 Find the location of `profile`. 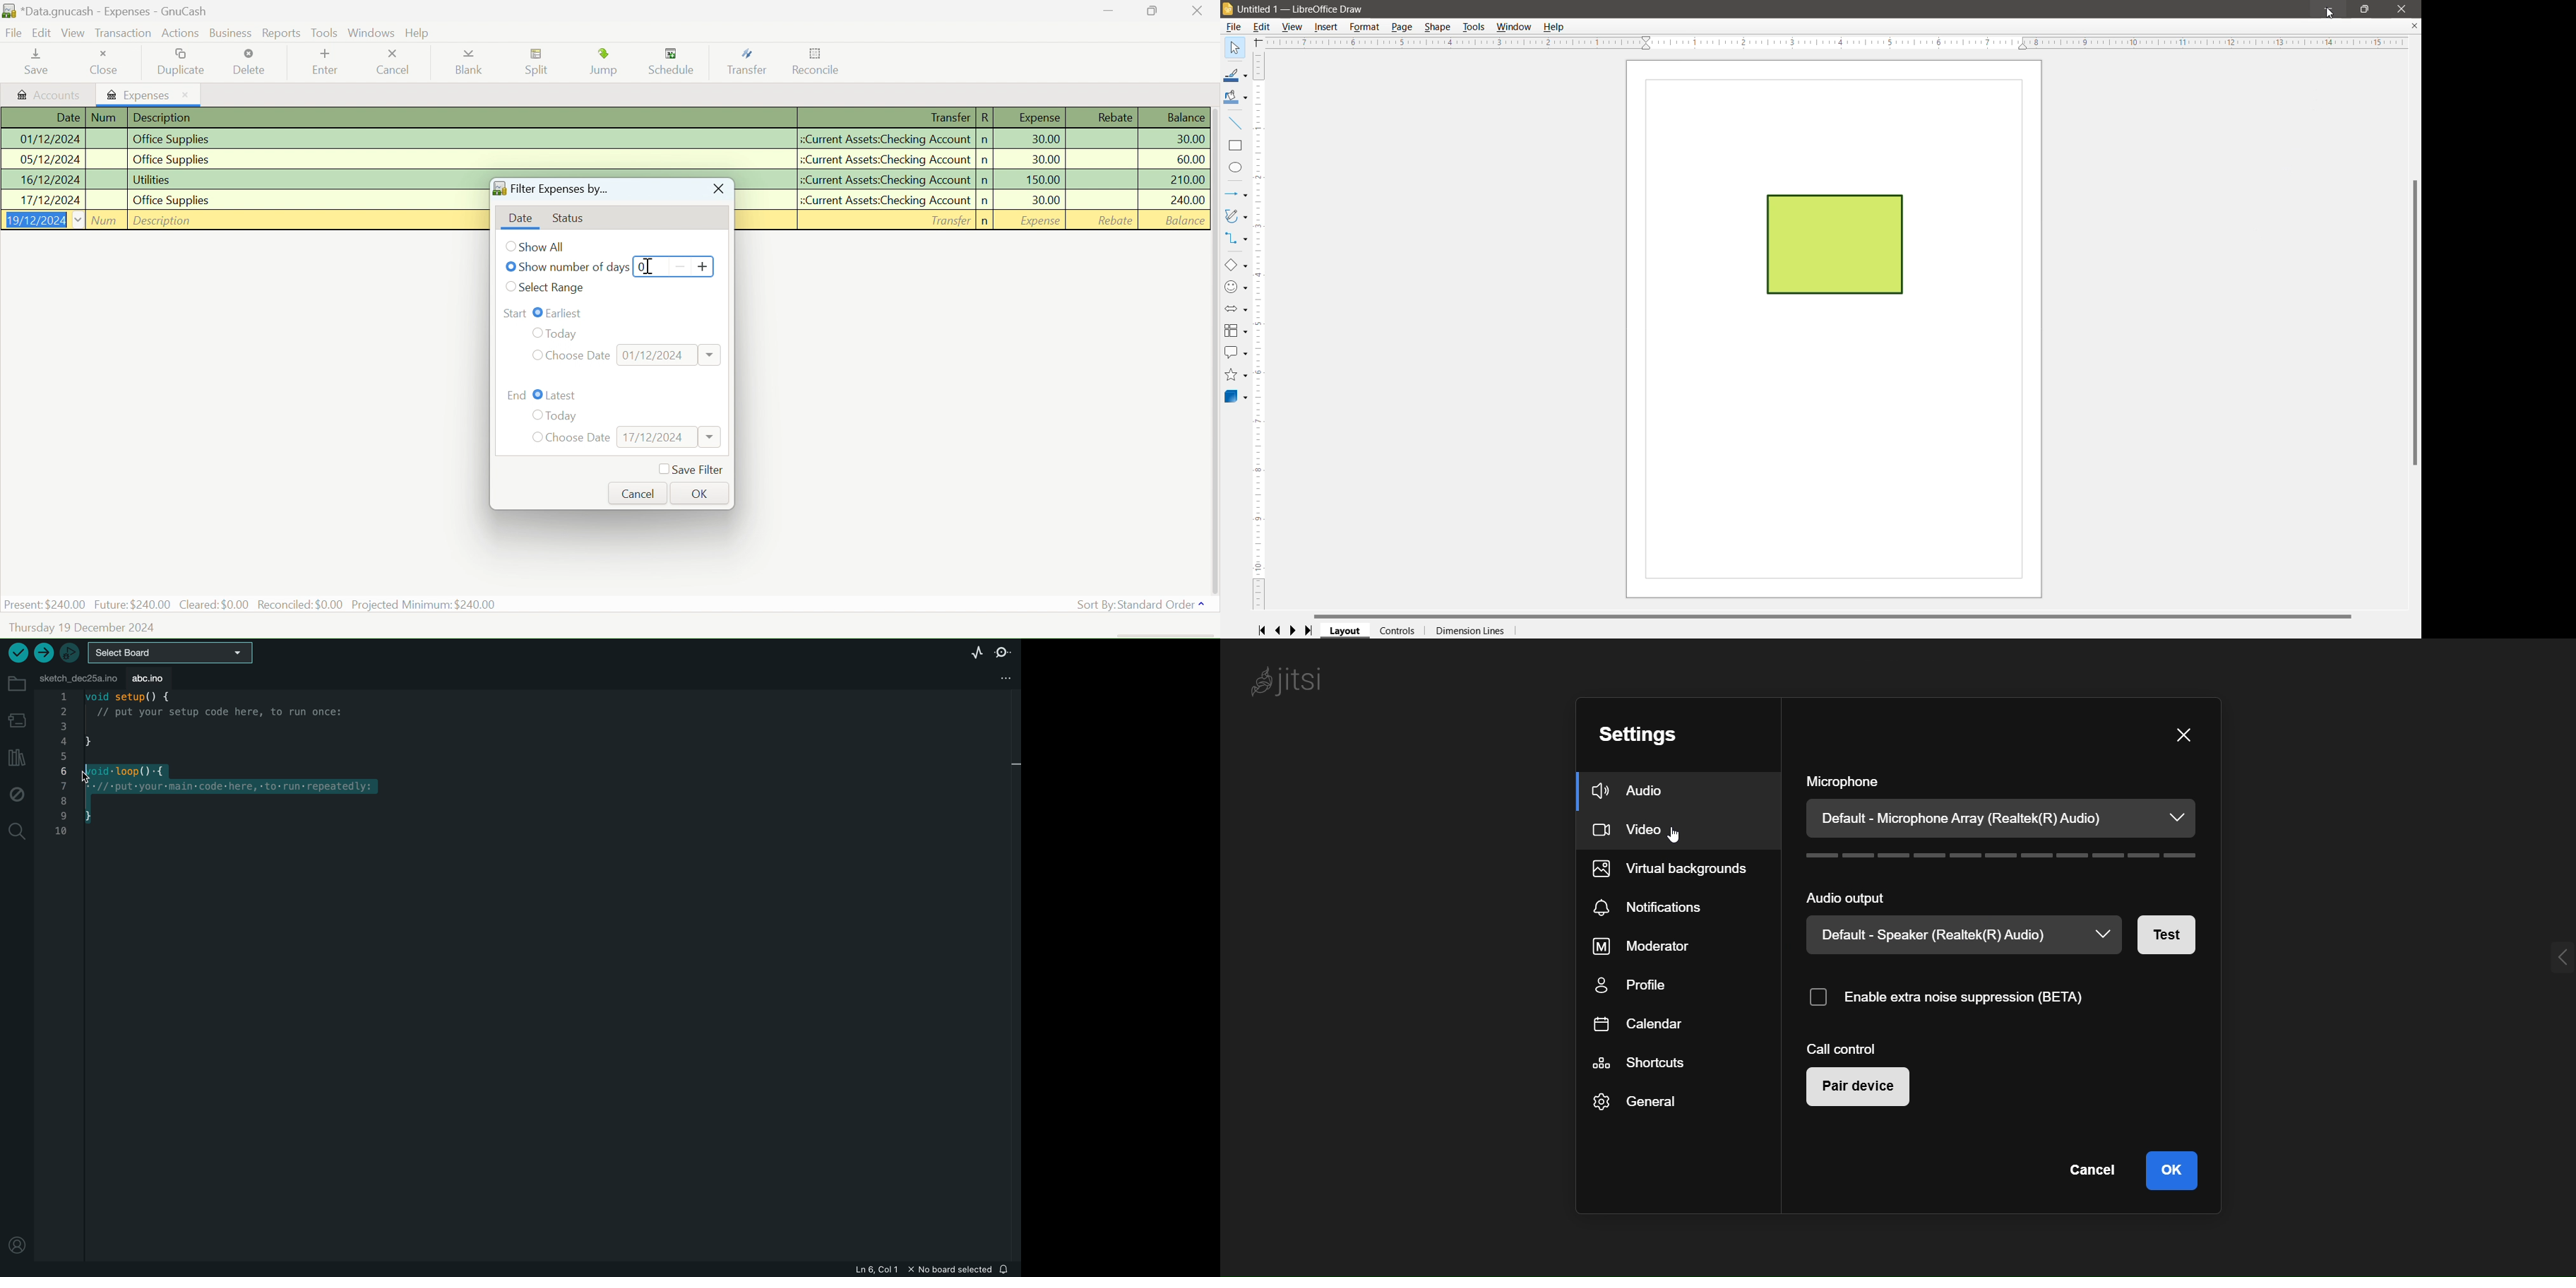

profile is located at coordinates (1641, 985).